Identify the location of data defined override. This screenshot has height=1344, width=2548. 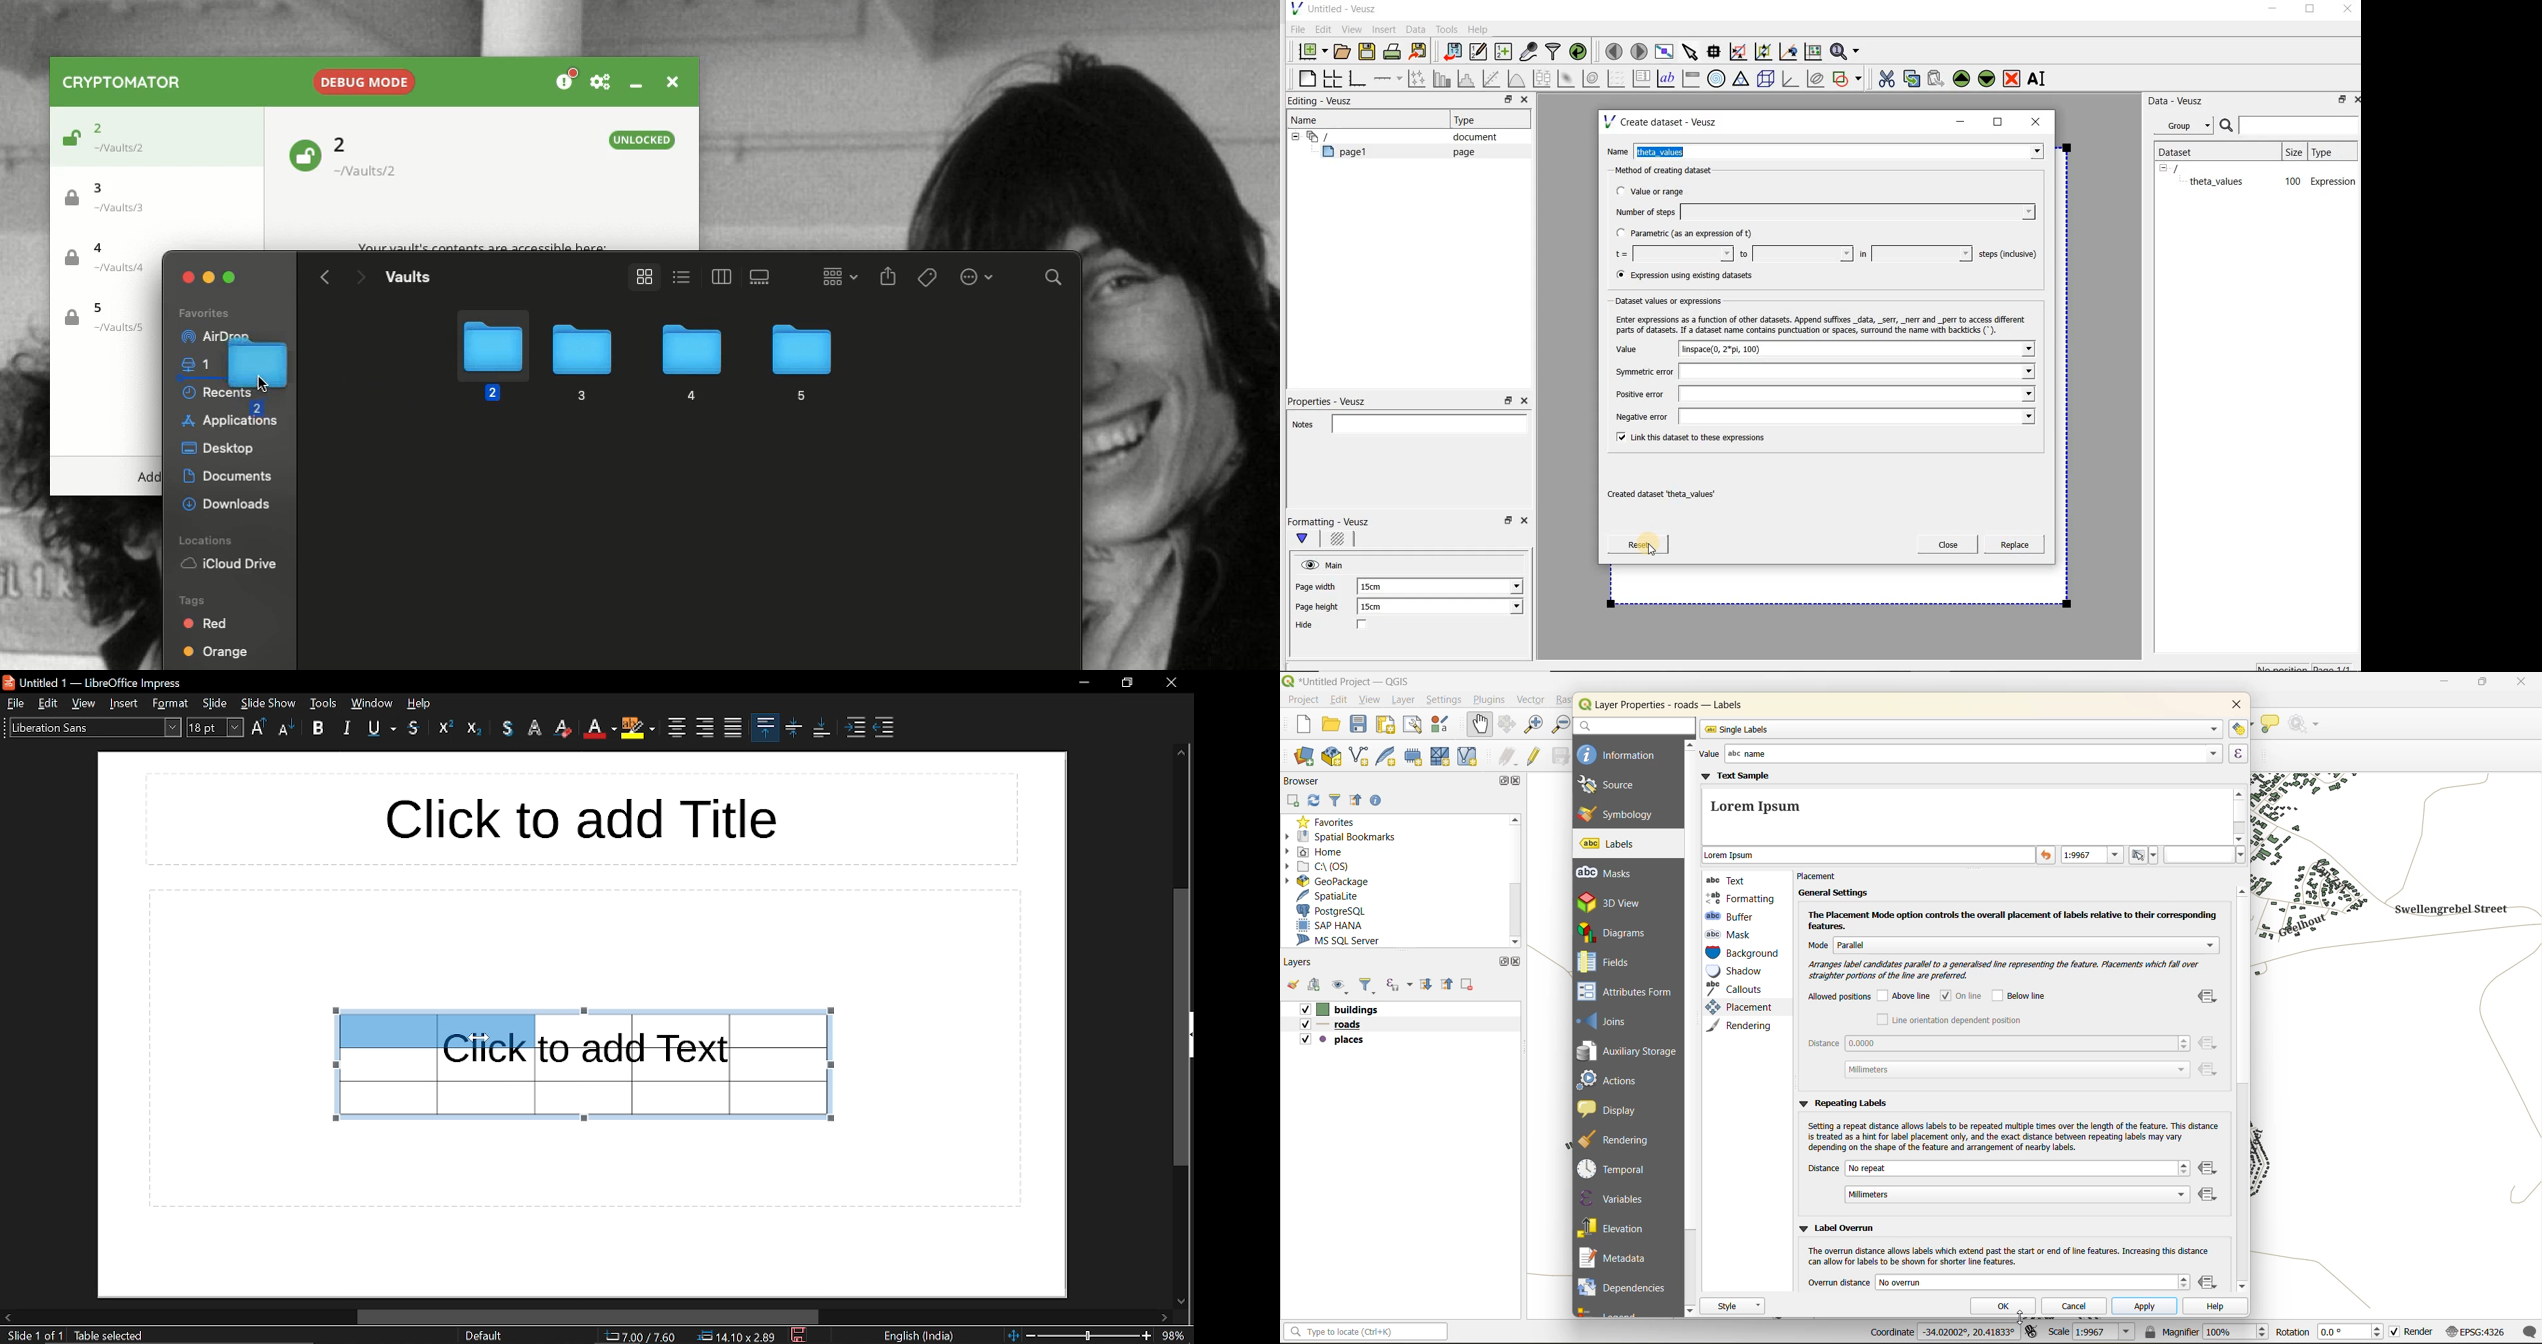
(2210, 1284).